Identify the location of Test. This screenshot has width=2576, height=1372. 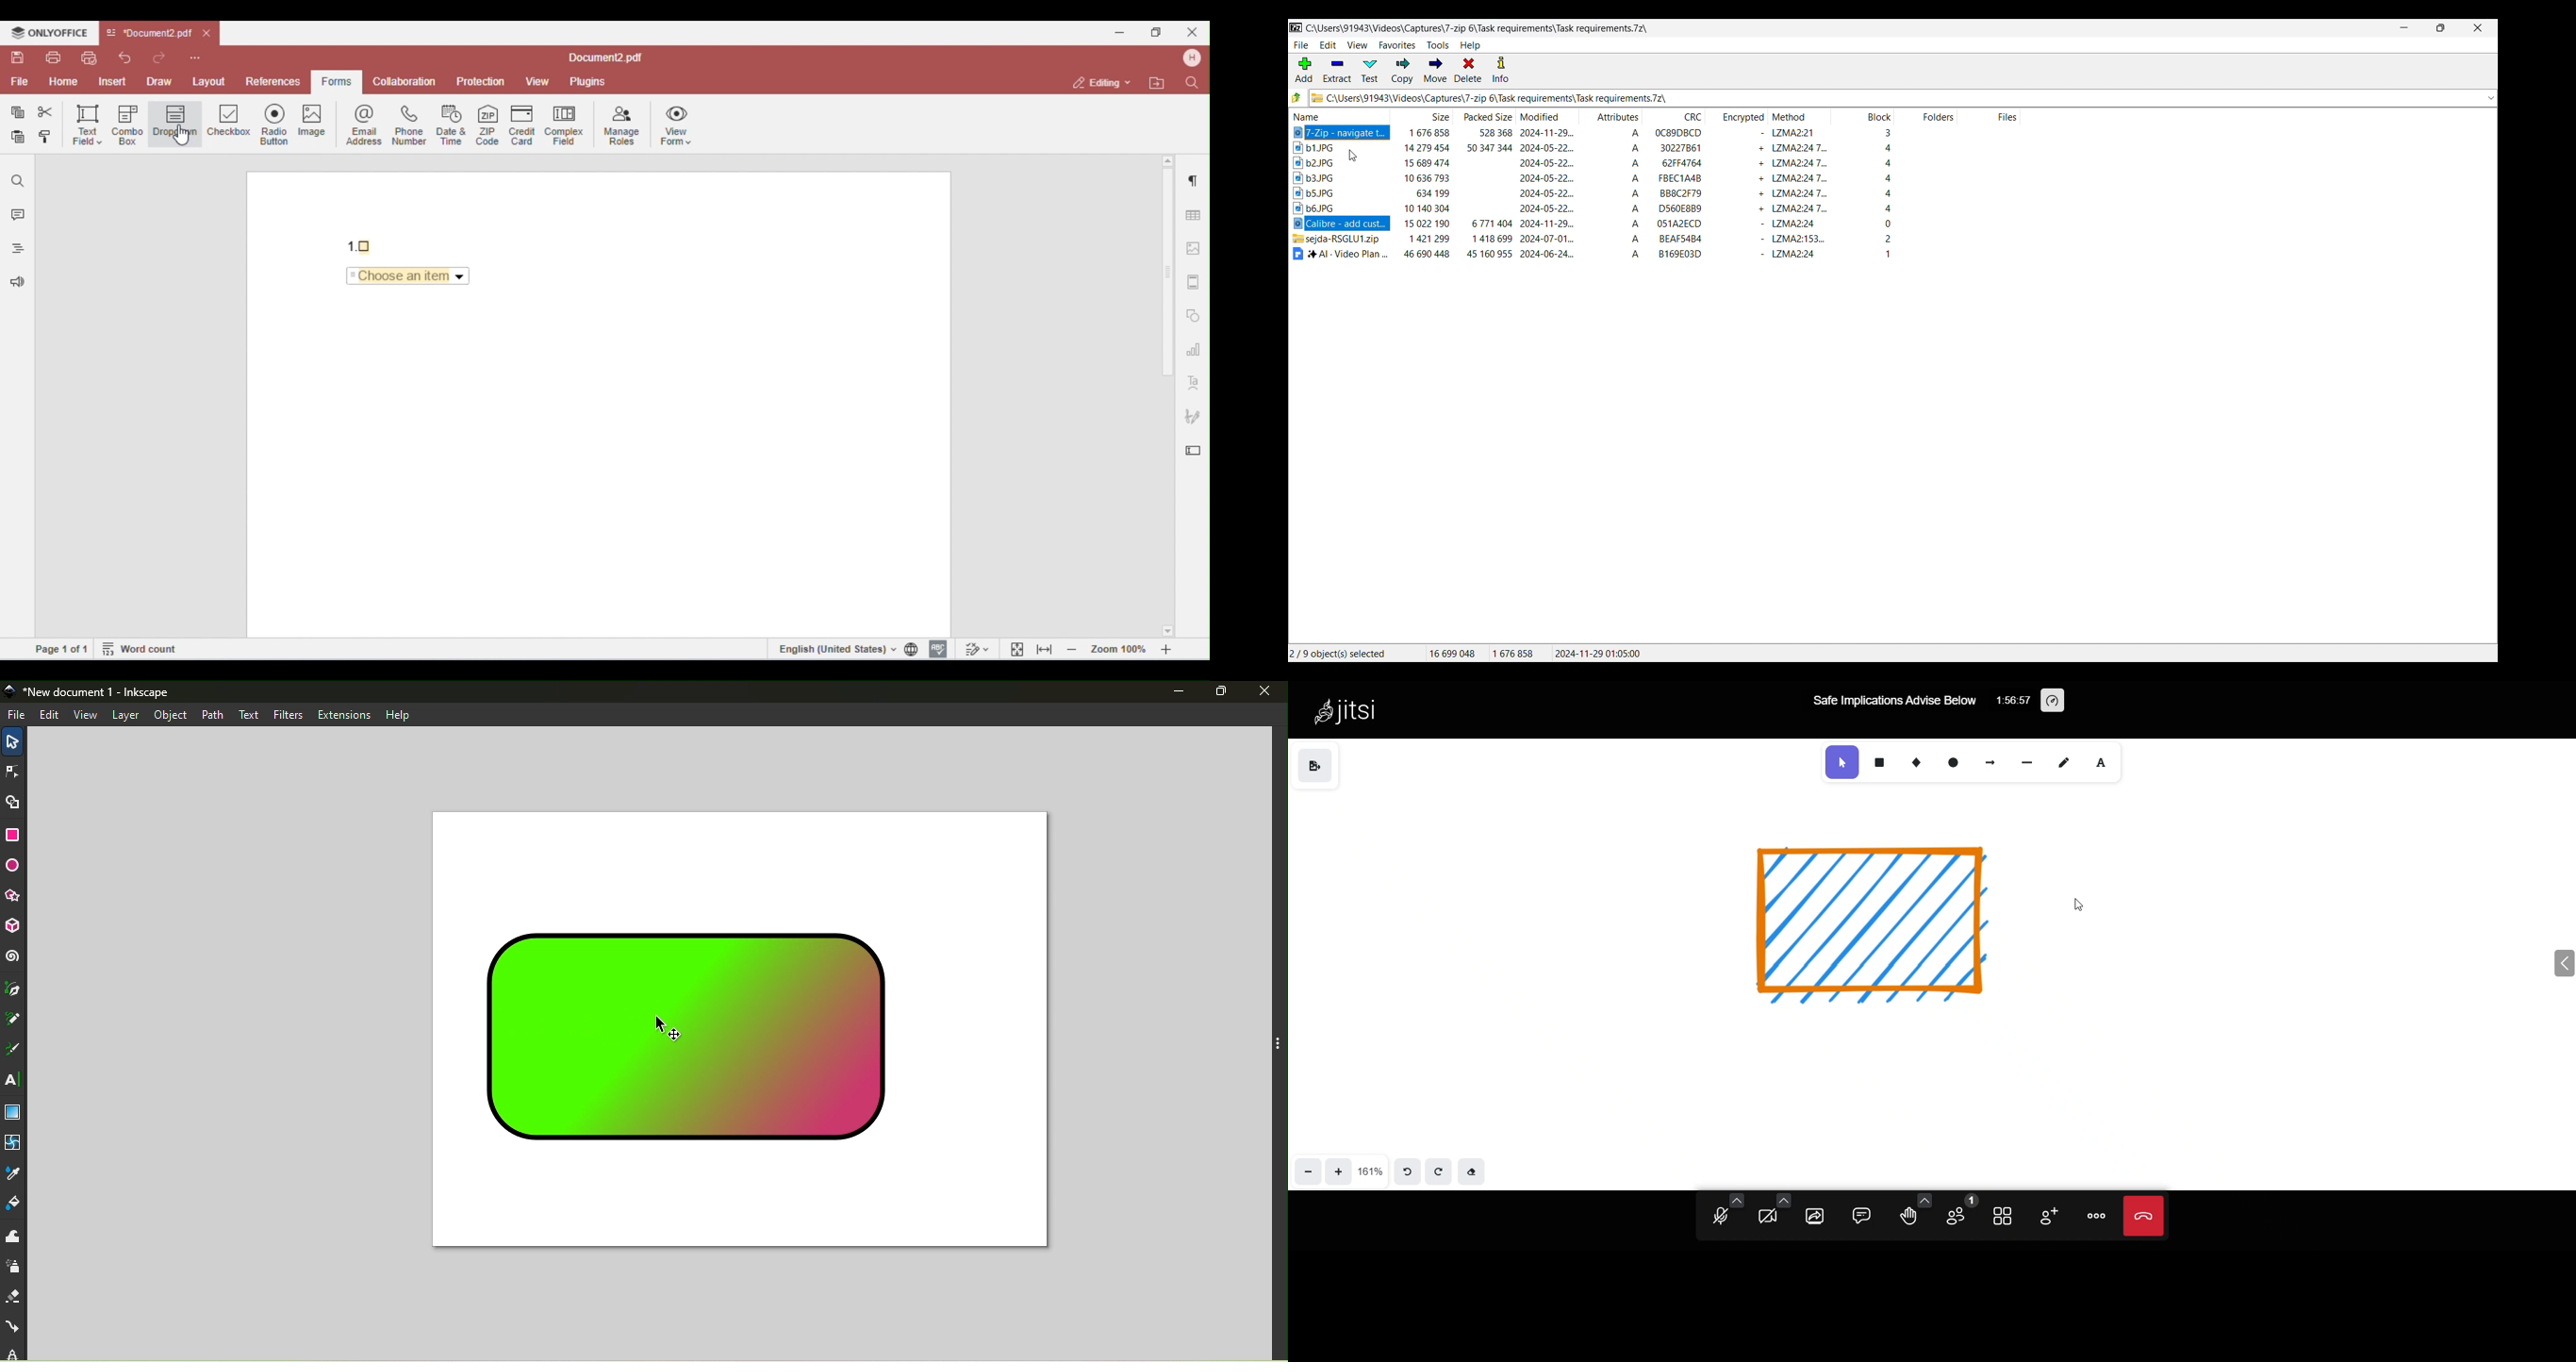
(1370, 71).